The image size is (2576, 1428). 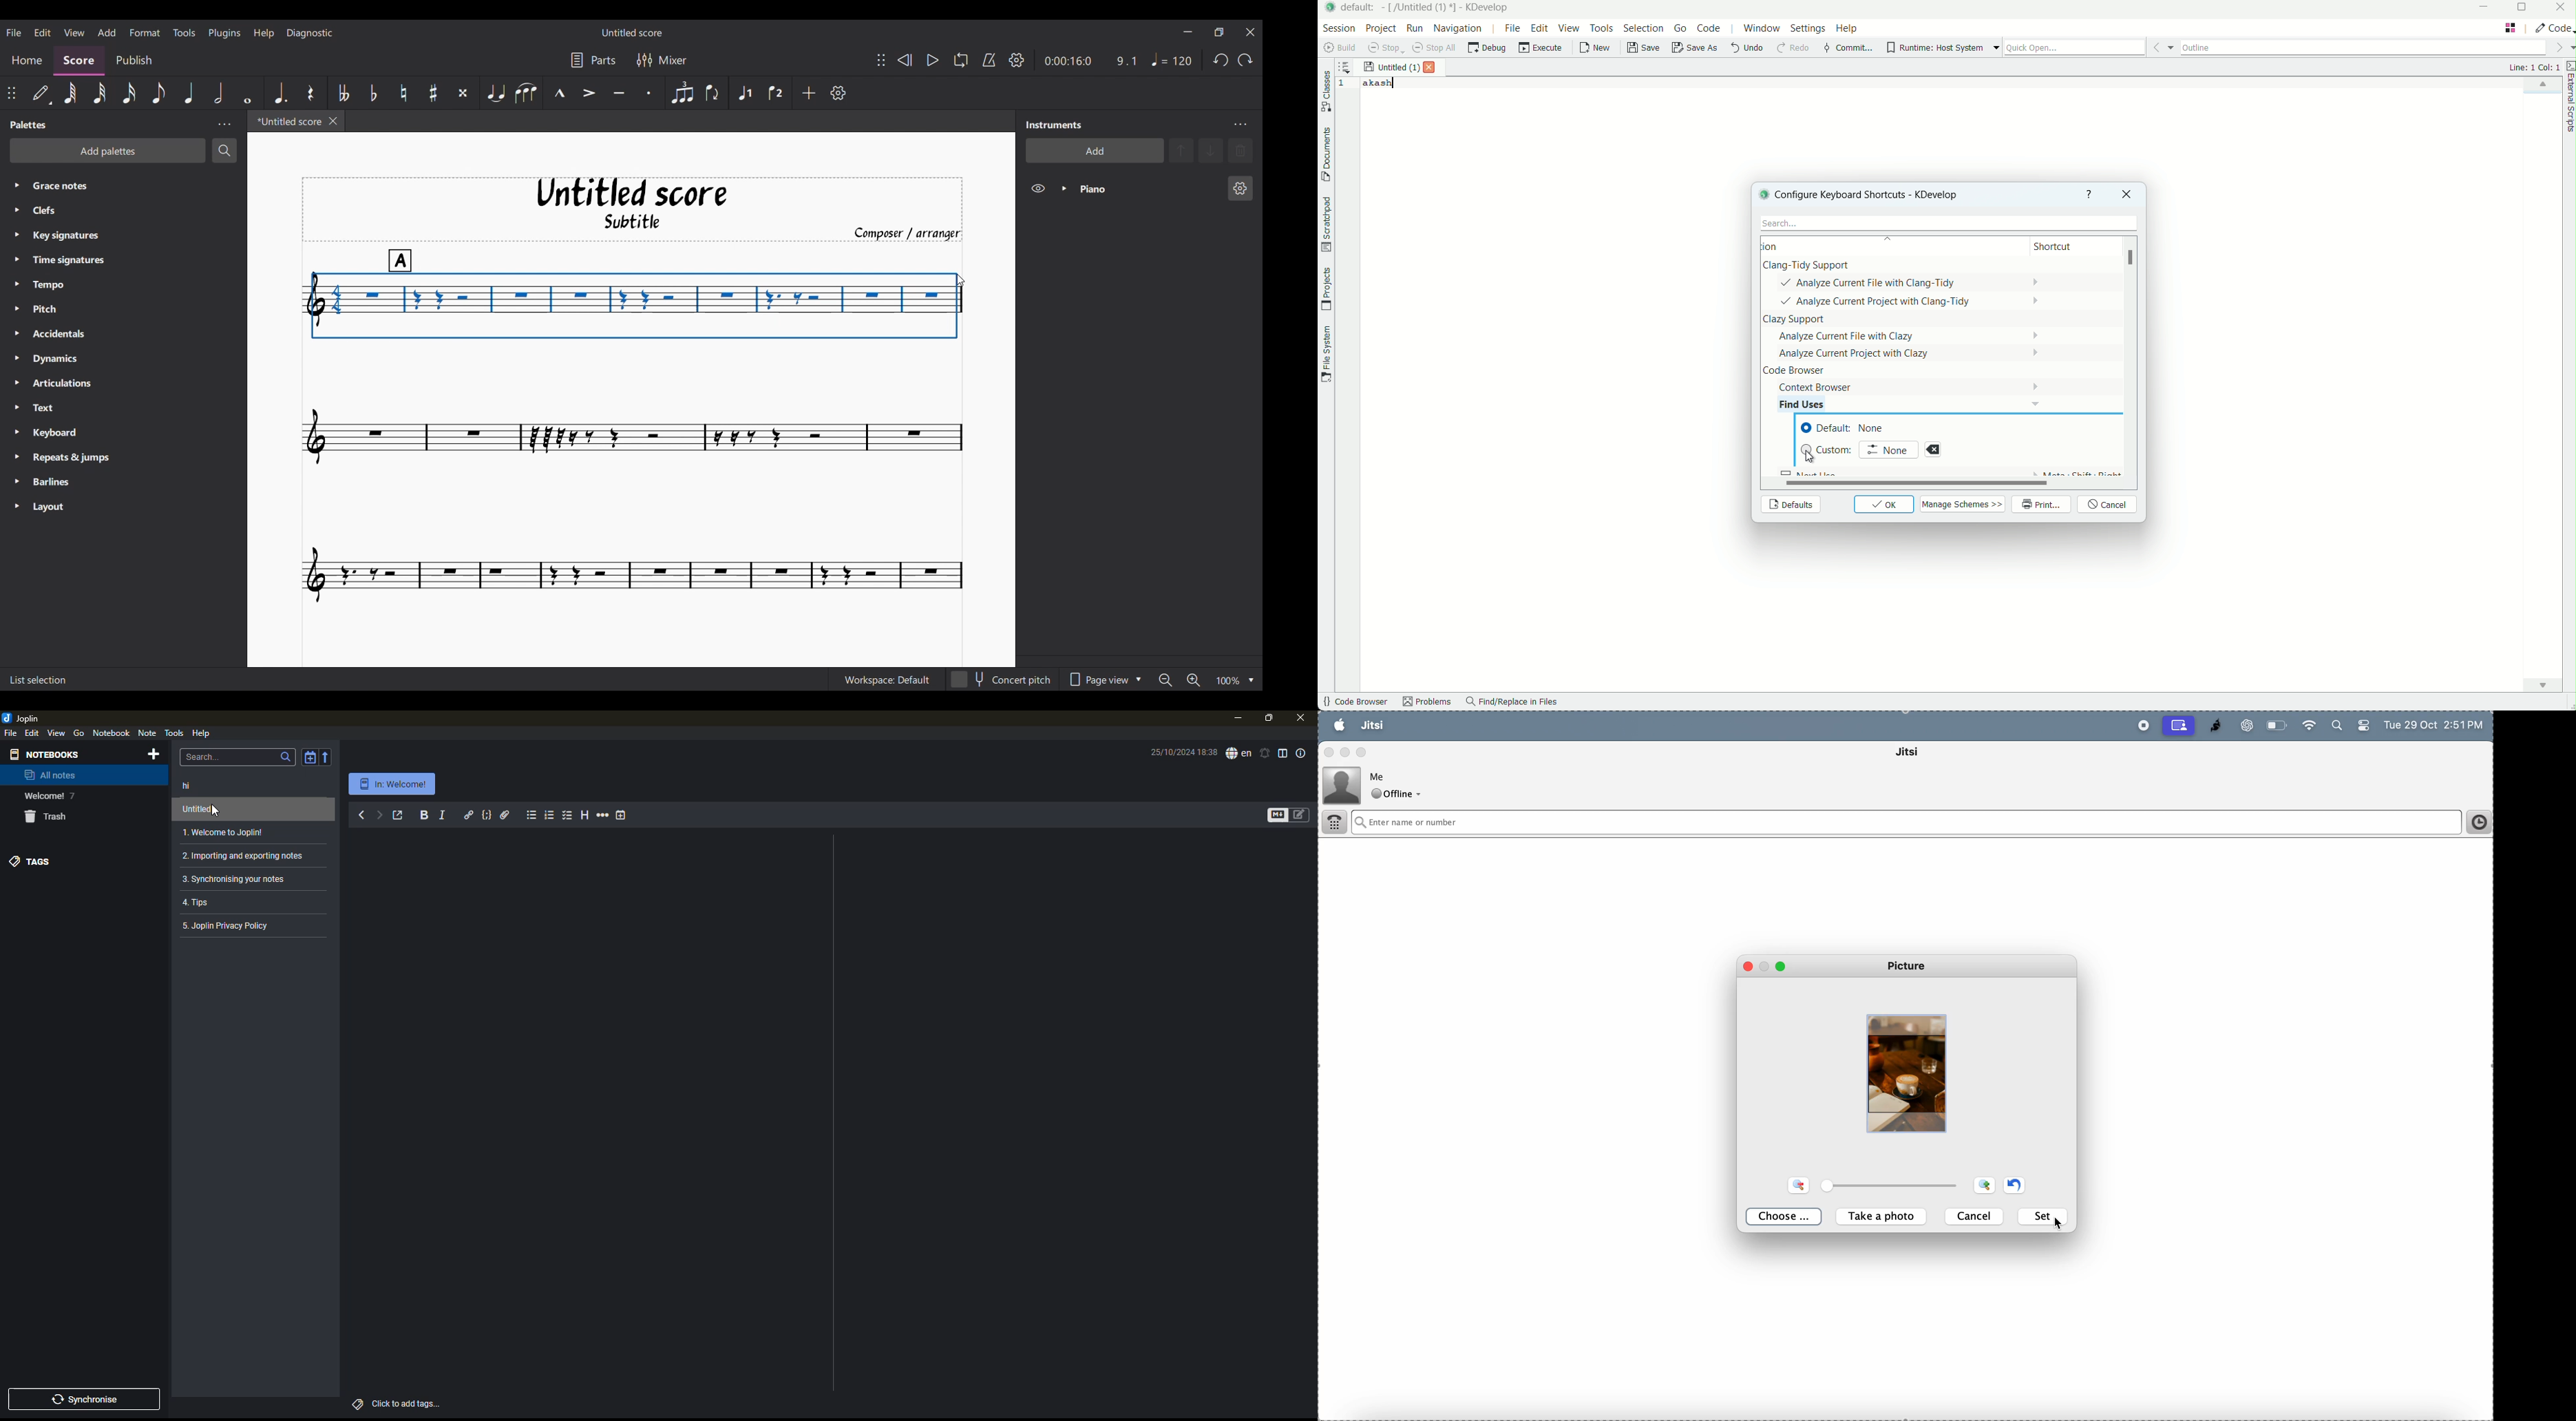 What do you see at coordinates (2562, 9) in the screenshot?
I see `close app` at bounding box center [2562, 9].